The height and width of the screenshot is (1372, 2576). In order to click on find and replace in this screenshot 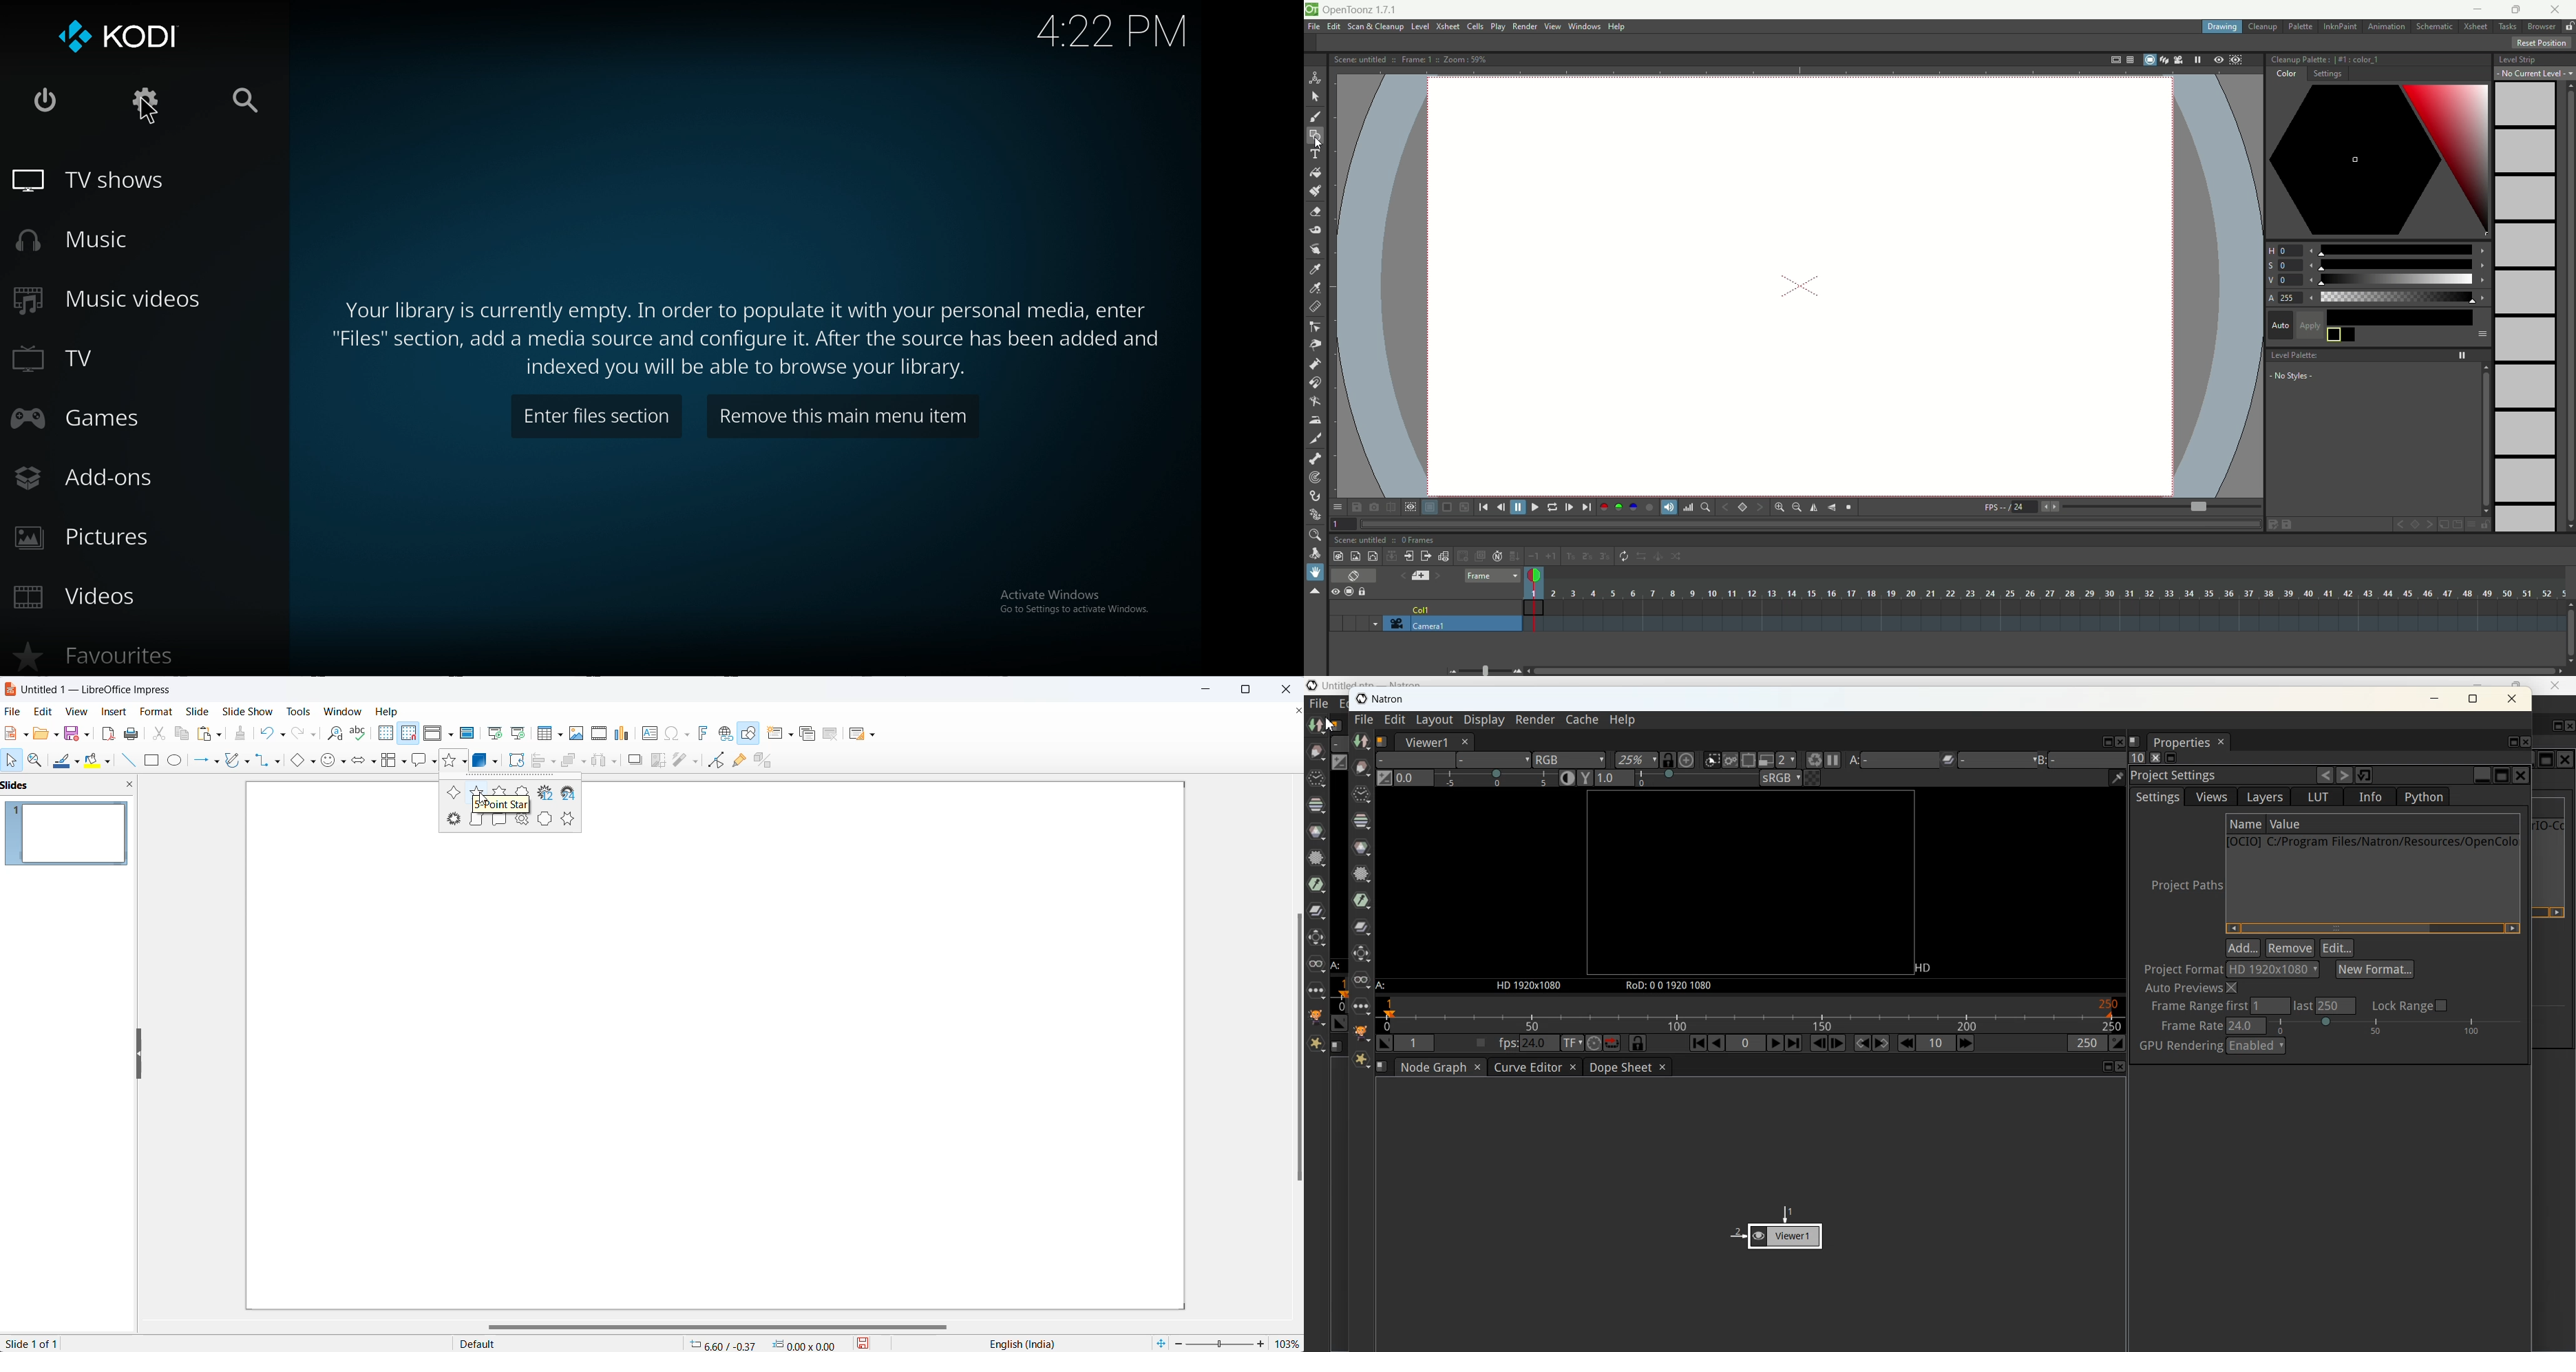, I will do `click(333, 735)`.